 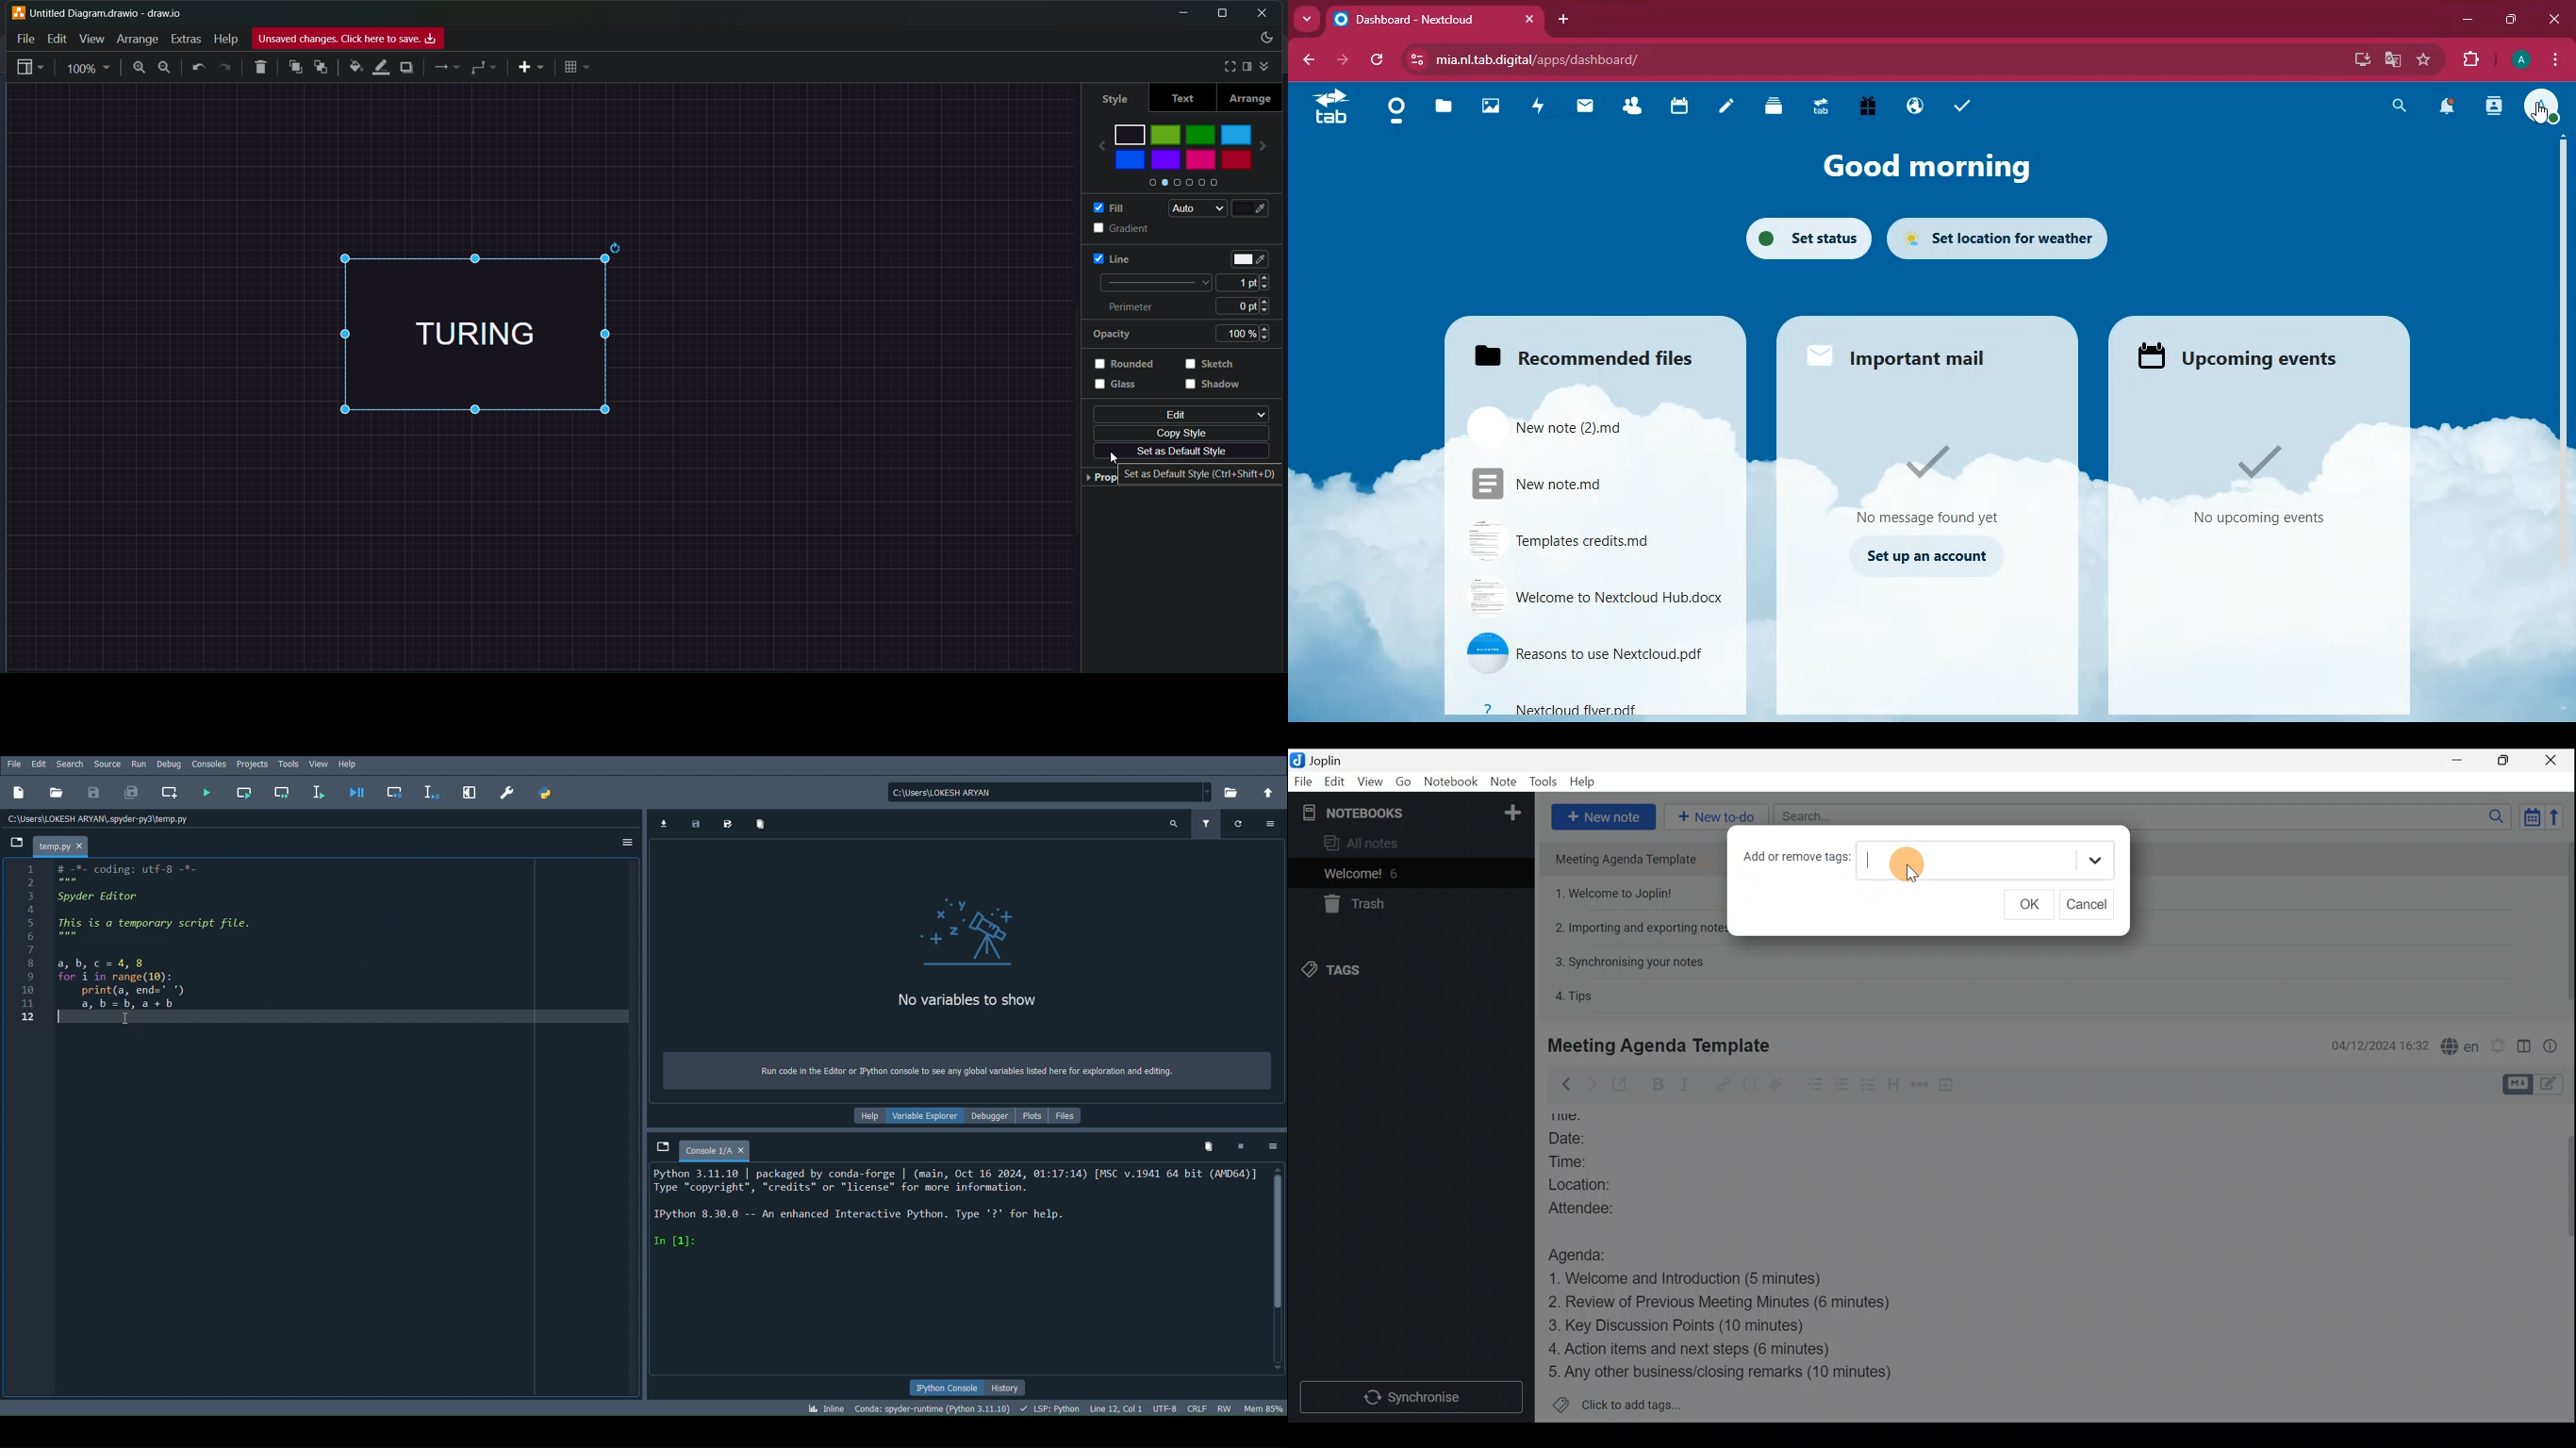 I want to click on Spell checker, so click(x=2461, y=1044).